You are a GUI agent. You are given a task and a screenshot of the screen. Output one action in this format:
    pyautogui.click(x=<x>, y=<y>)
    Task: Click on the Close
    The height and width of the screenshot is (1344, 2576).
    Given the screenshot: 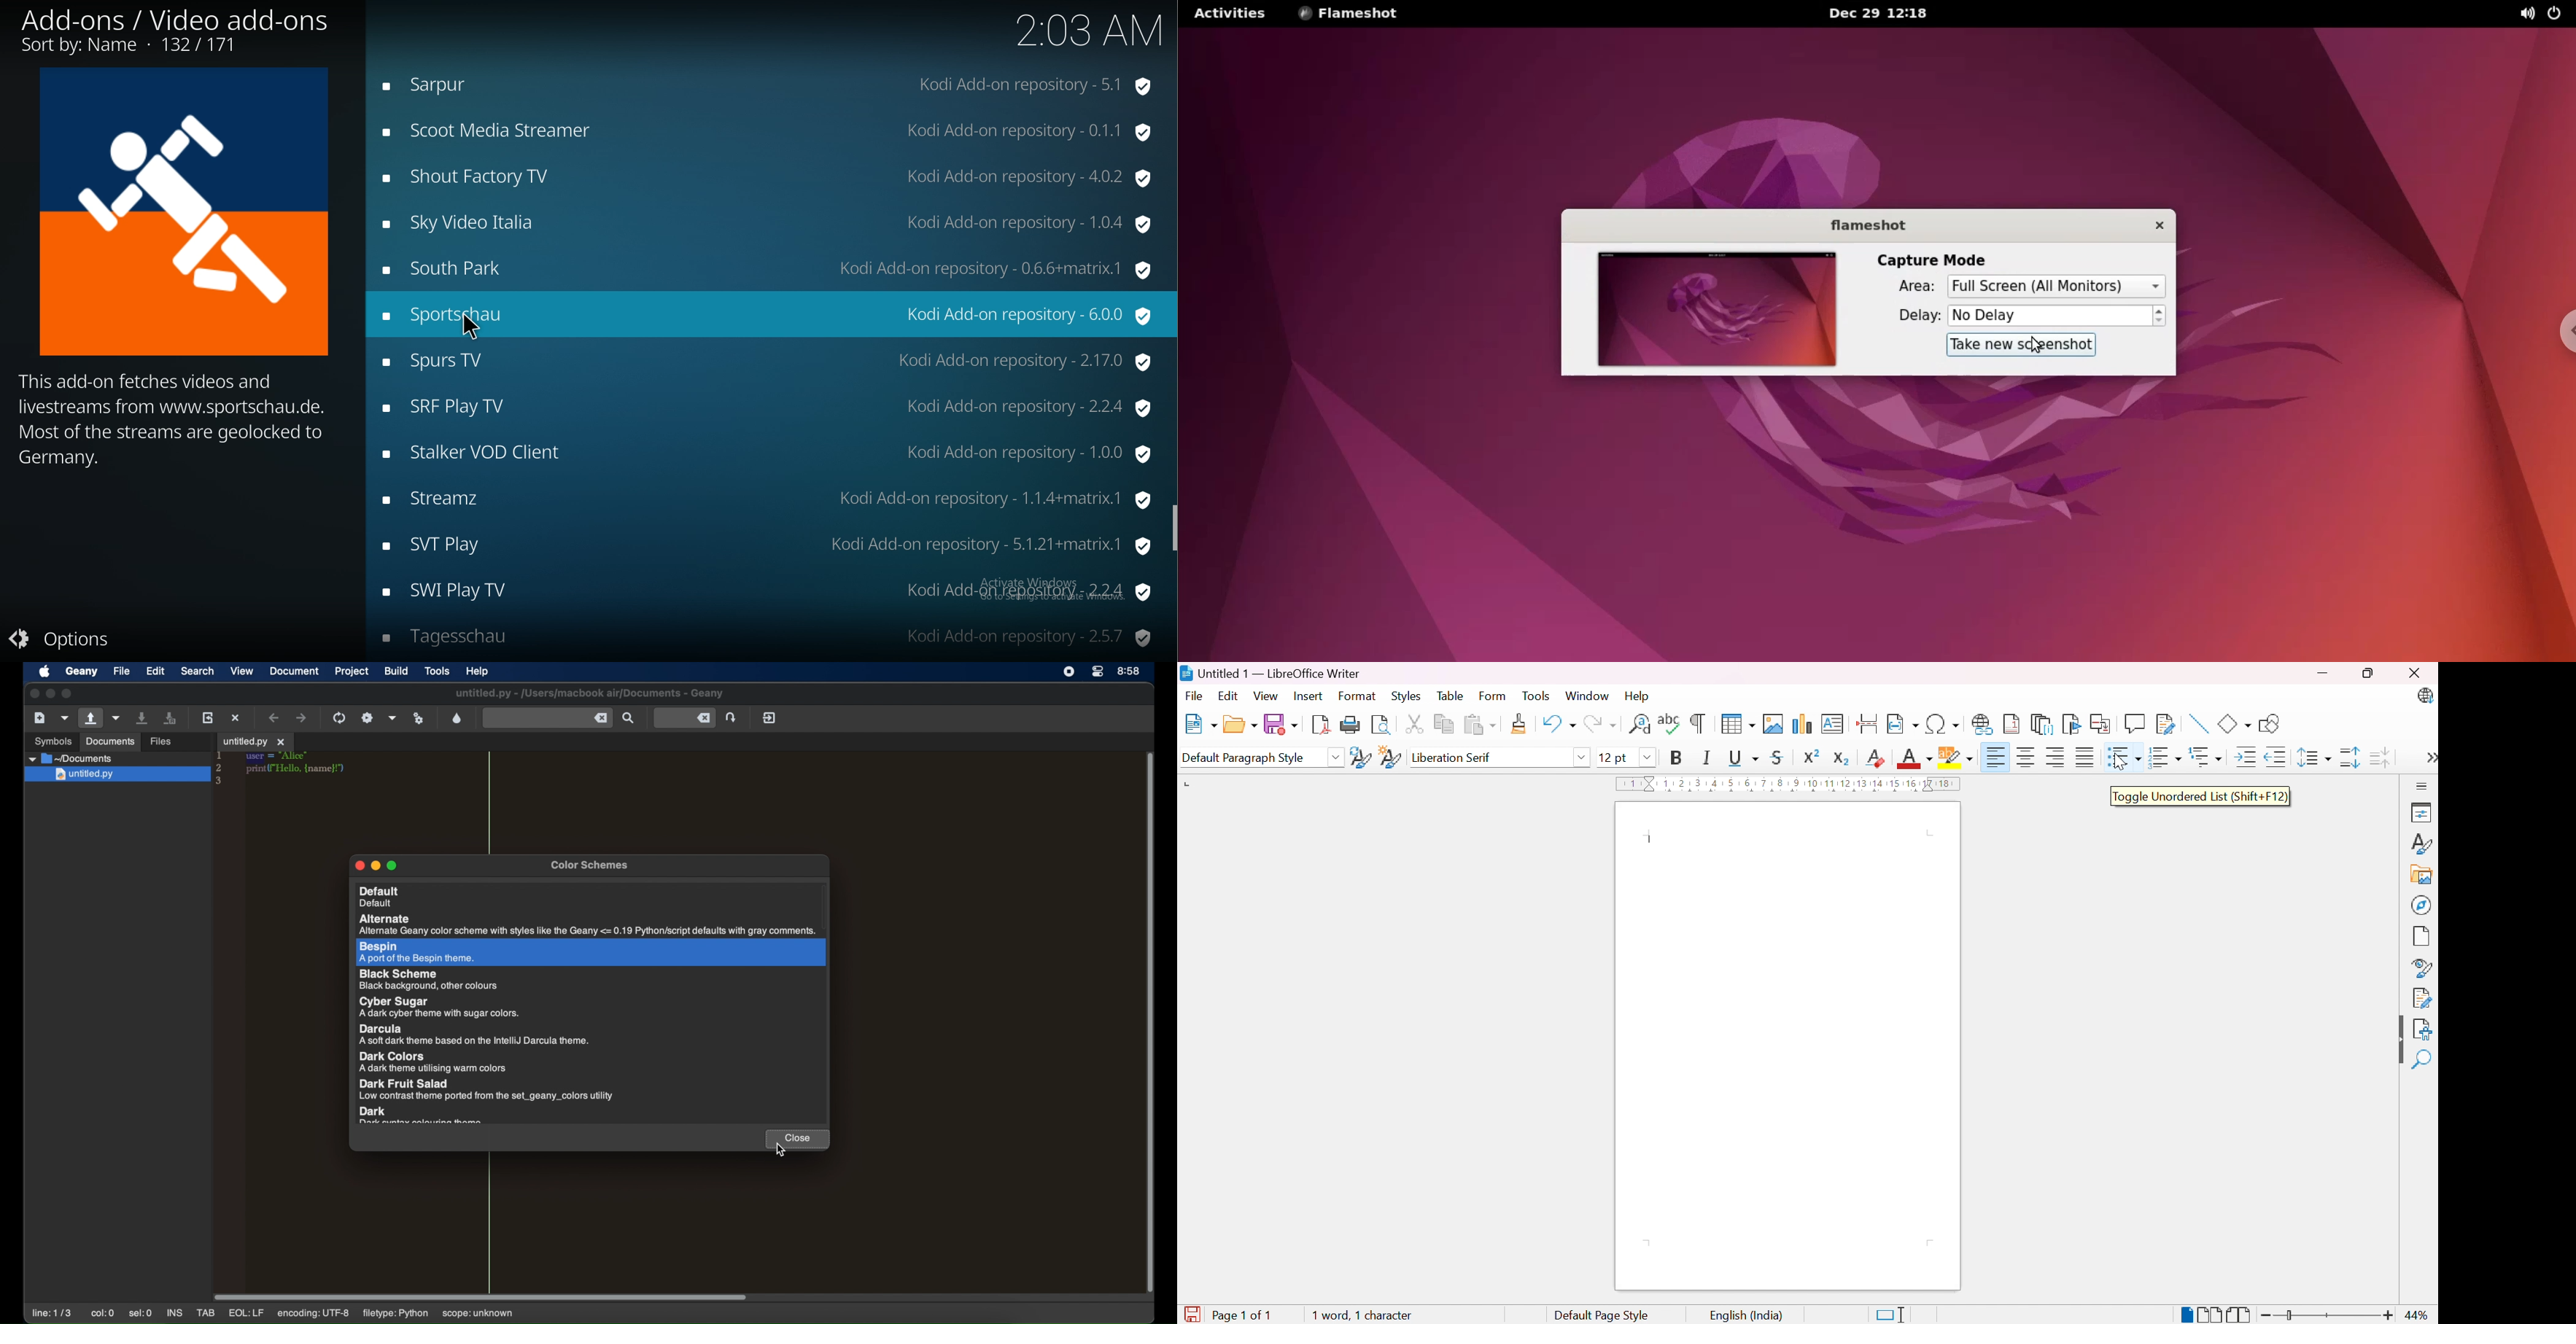 What is the action you would take?
    pyautogui.click(x=2419, y=673)
    